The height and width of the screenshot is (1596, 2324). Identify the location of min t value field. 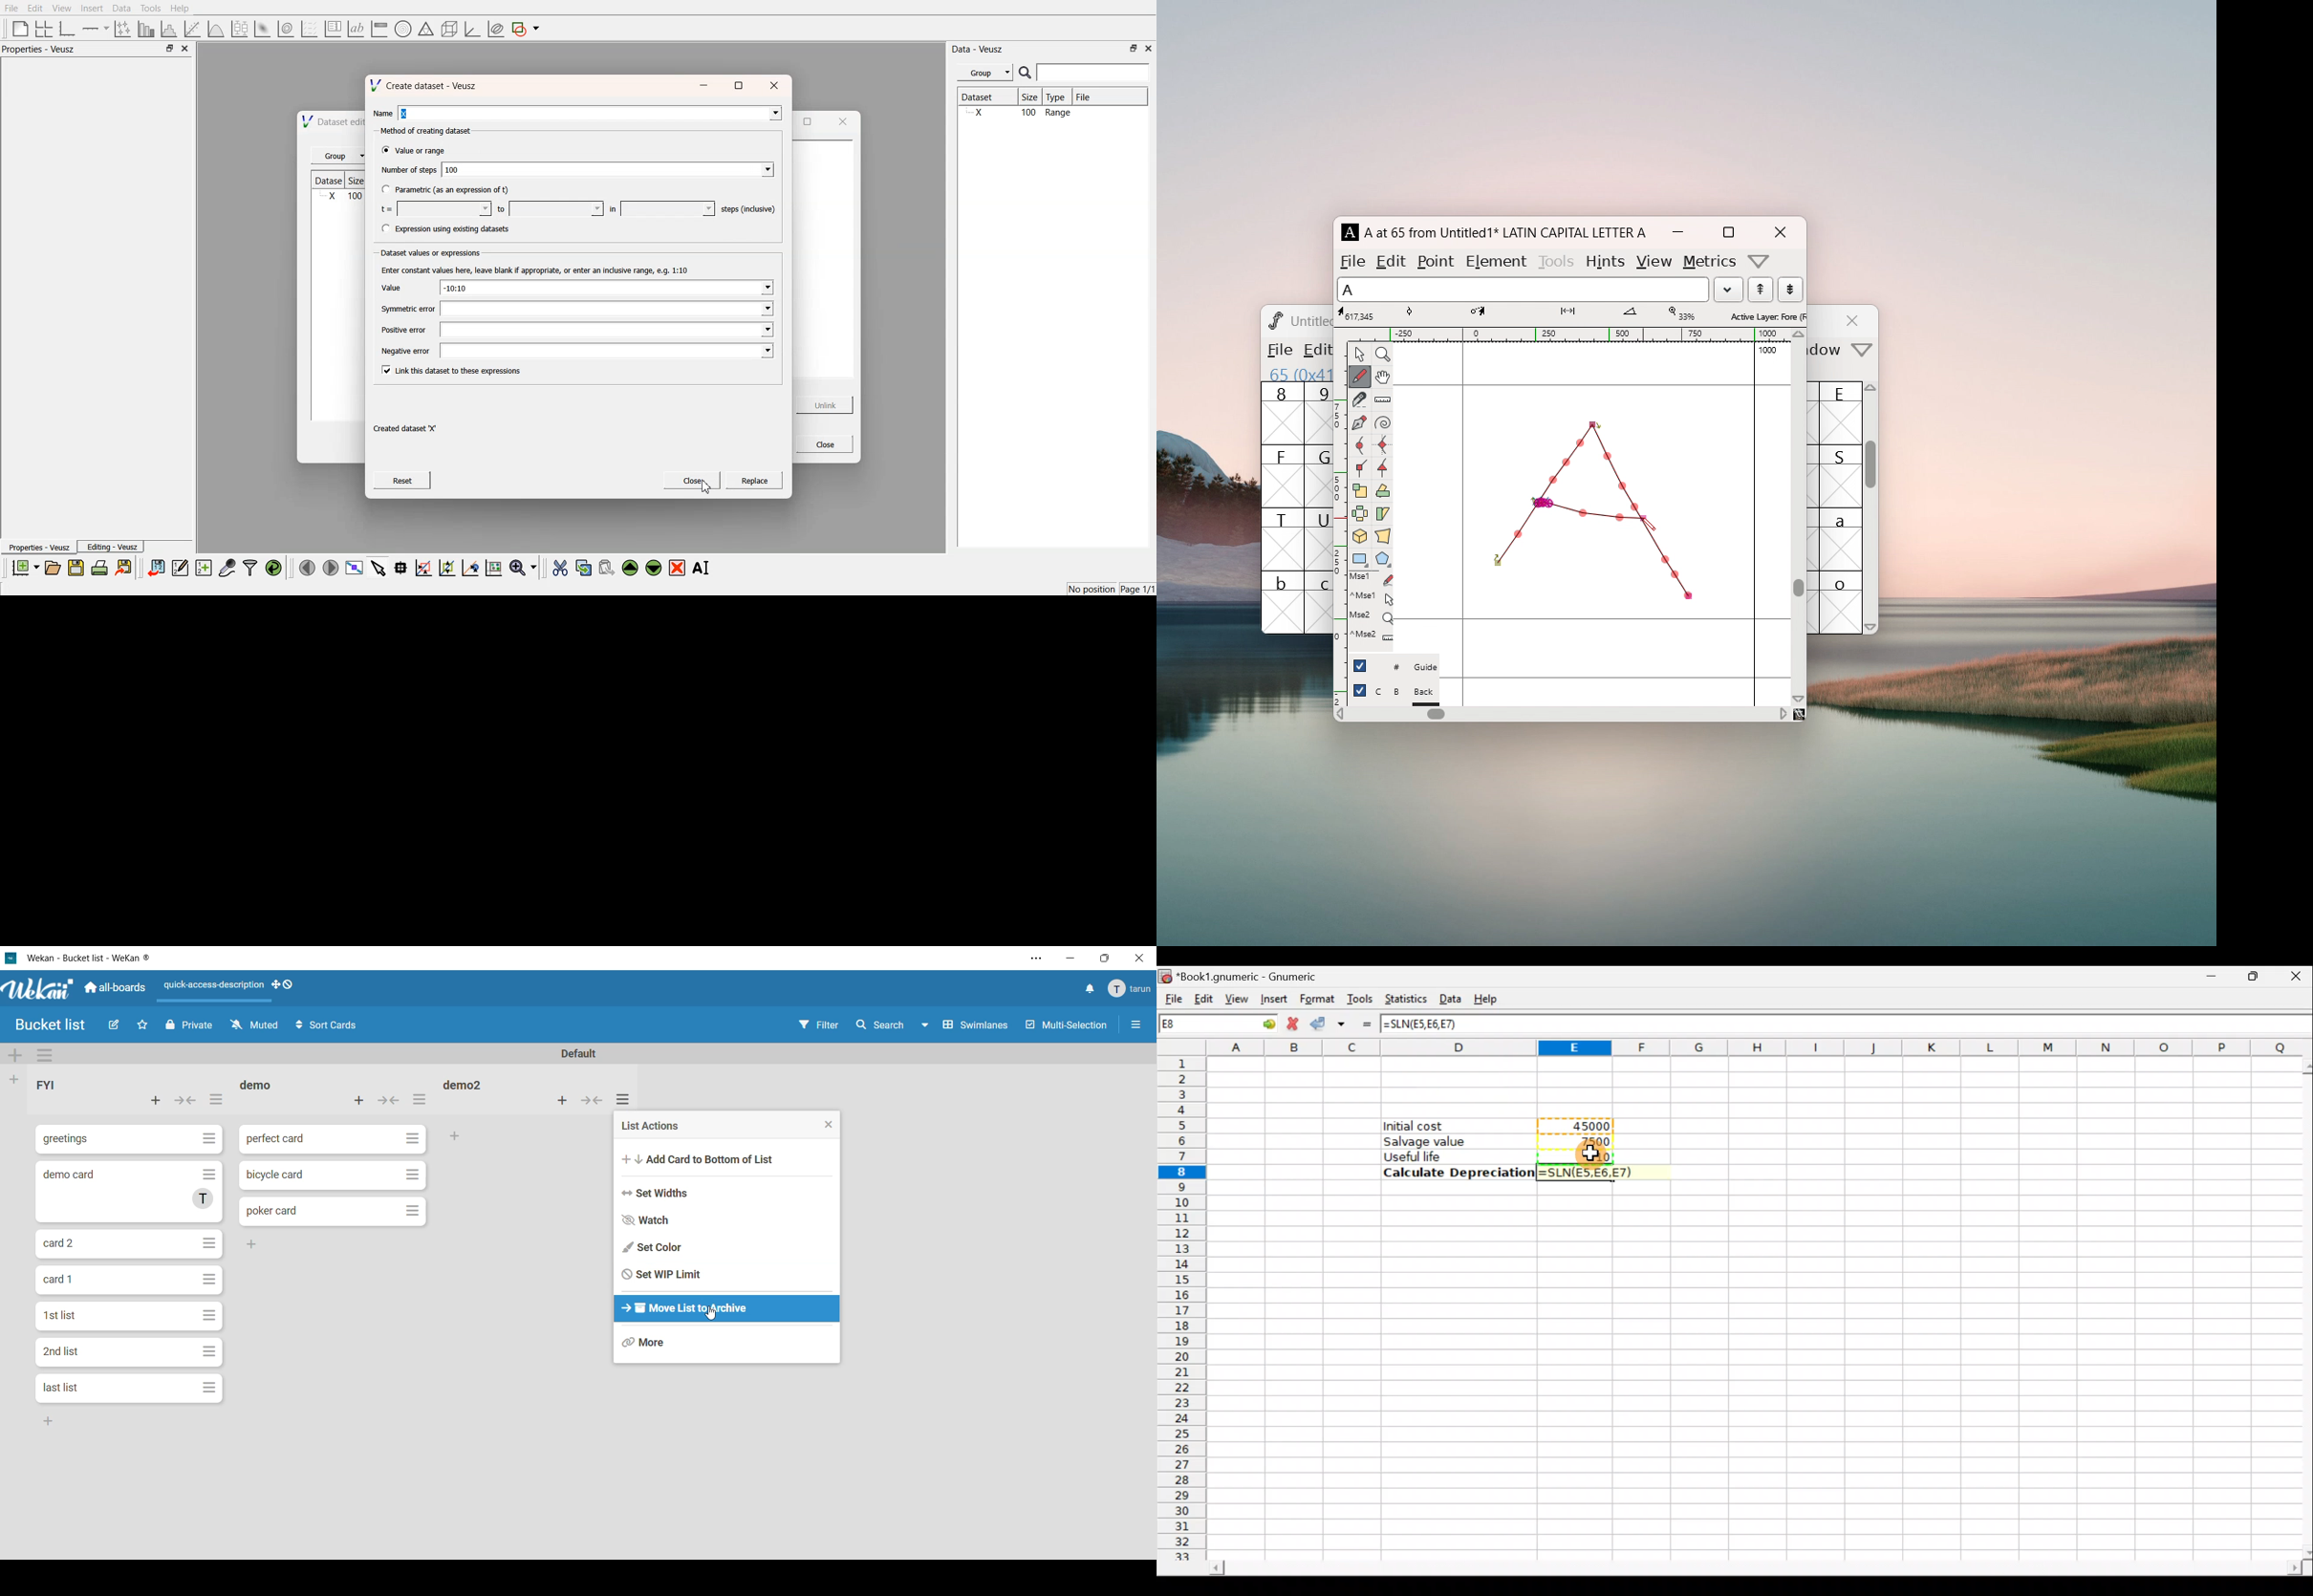
(444, 209).